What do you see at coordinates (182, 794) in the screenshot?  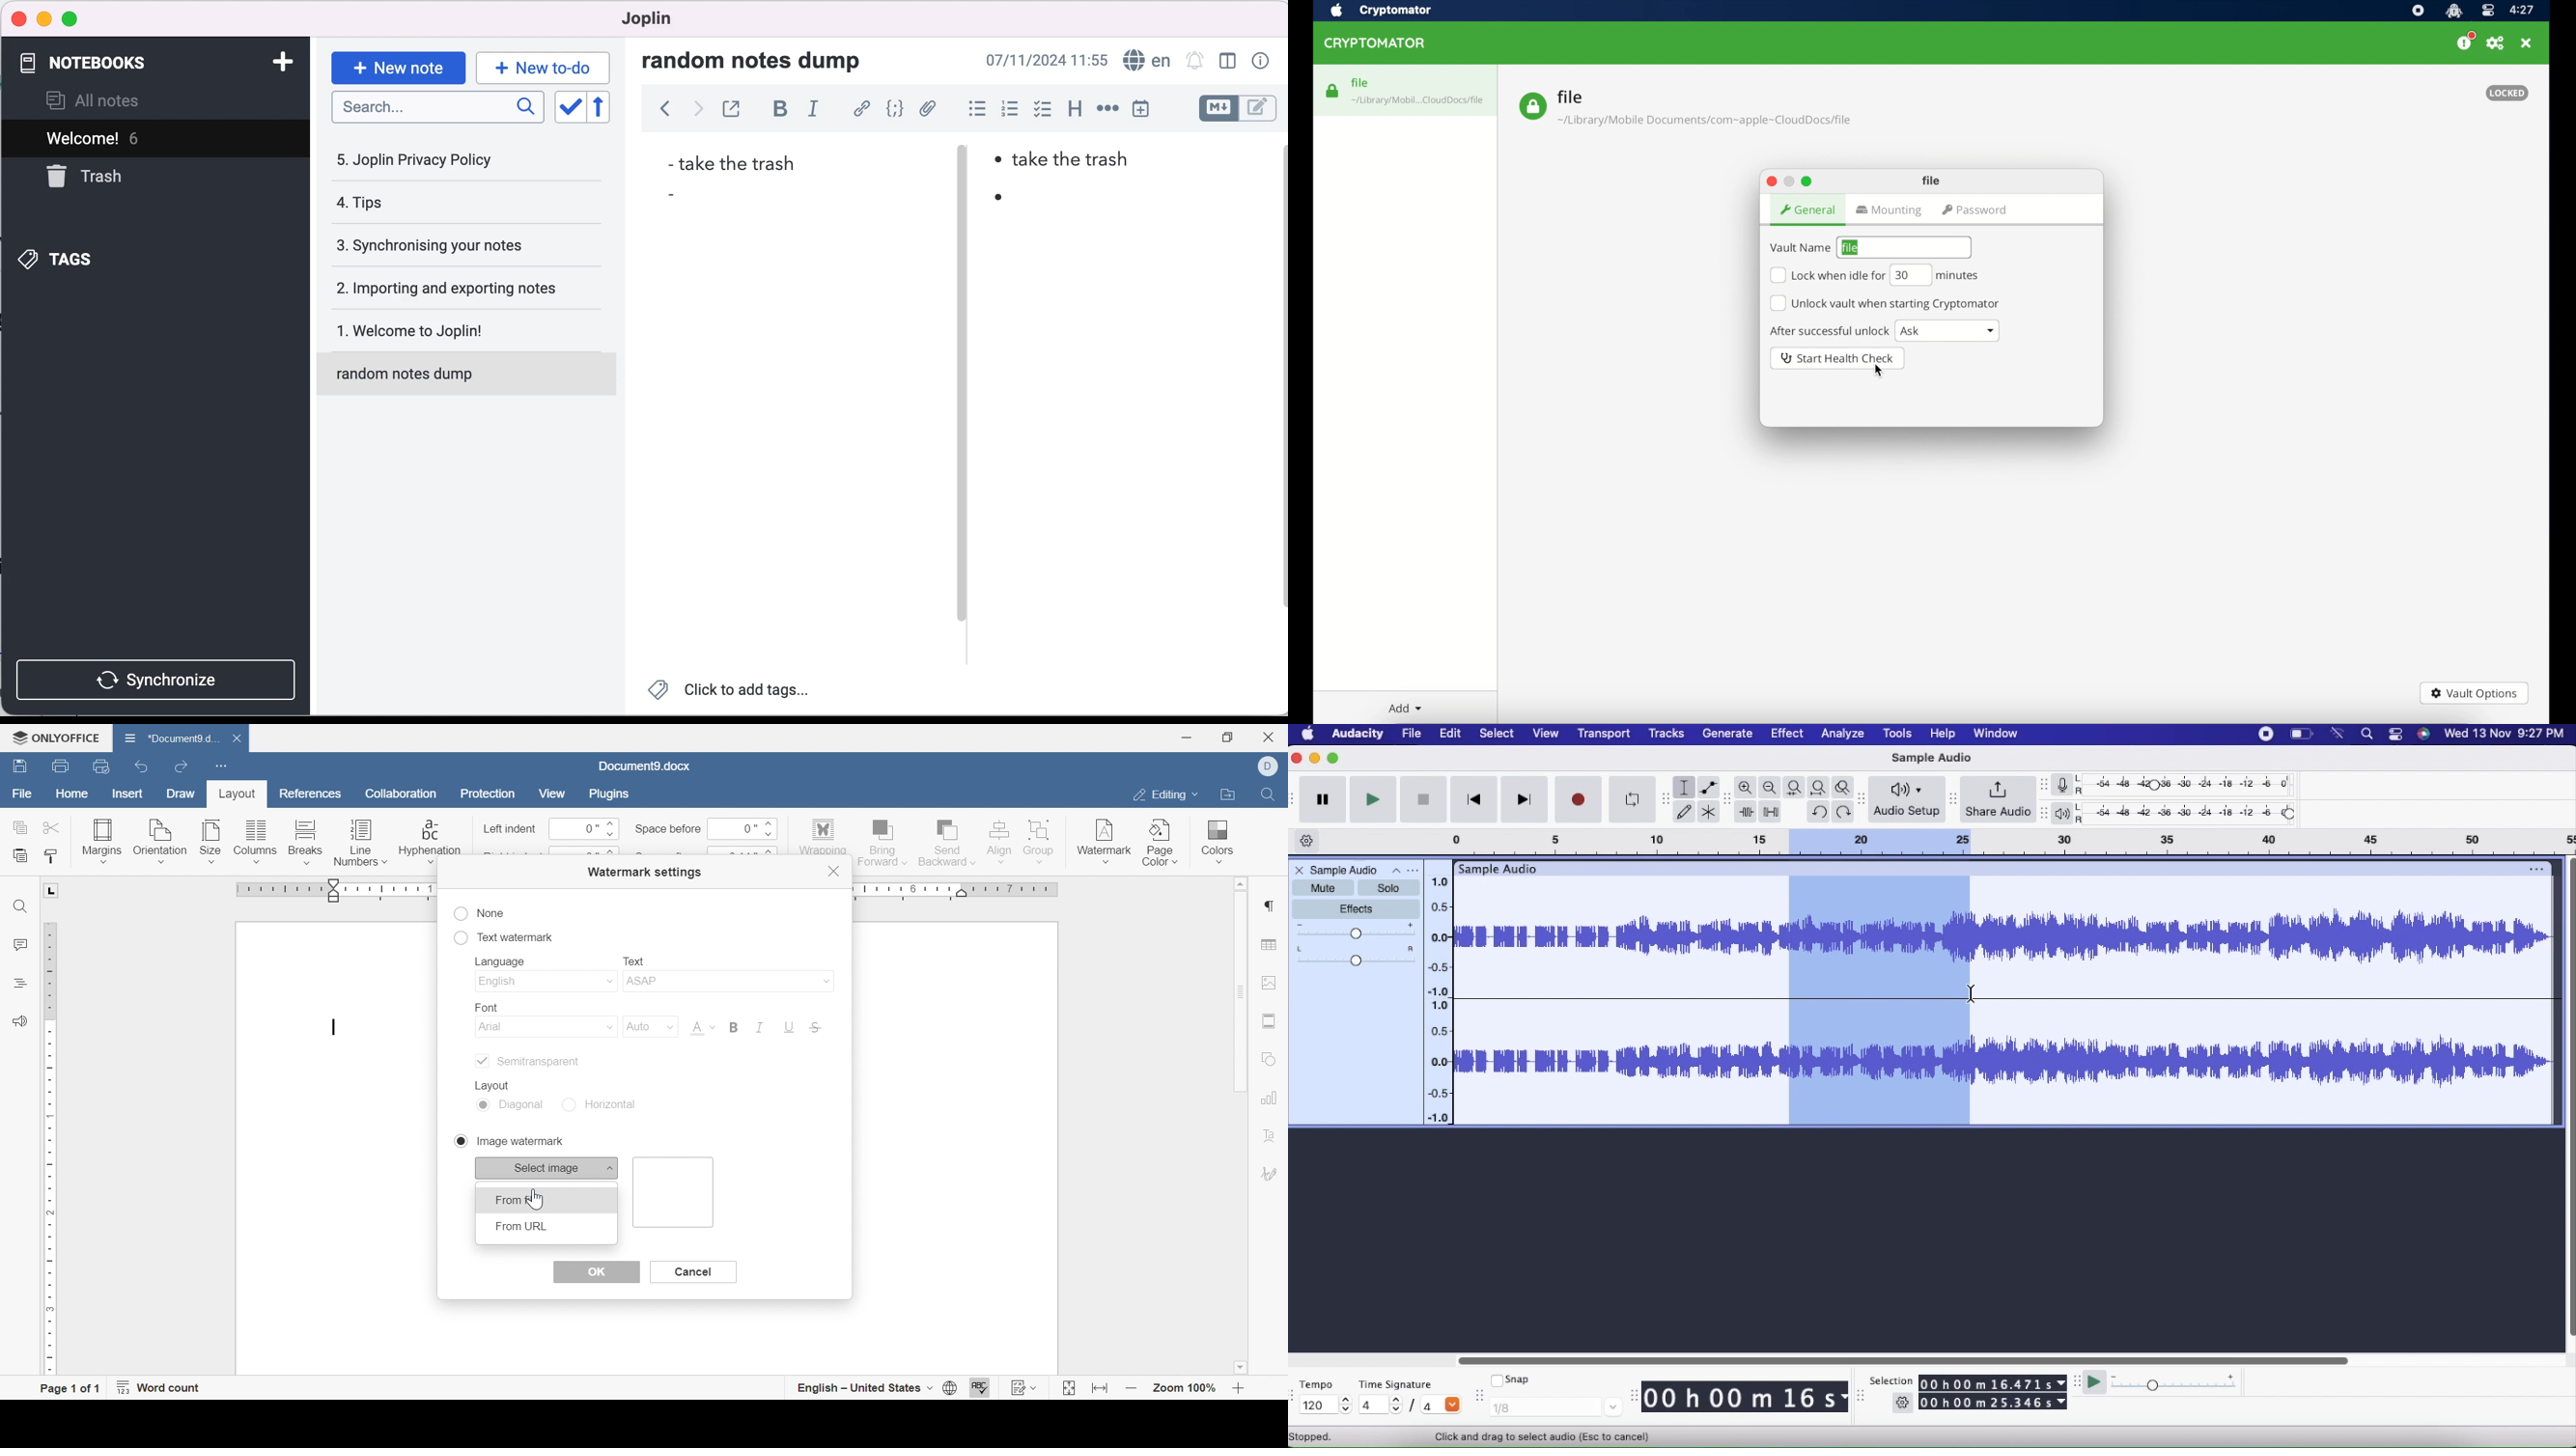 I see `draw` at bounding box center [182, 794].